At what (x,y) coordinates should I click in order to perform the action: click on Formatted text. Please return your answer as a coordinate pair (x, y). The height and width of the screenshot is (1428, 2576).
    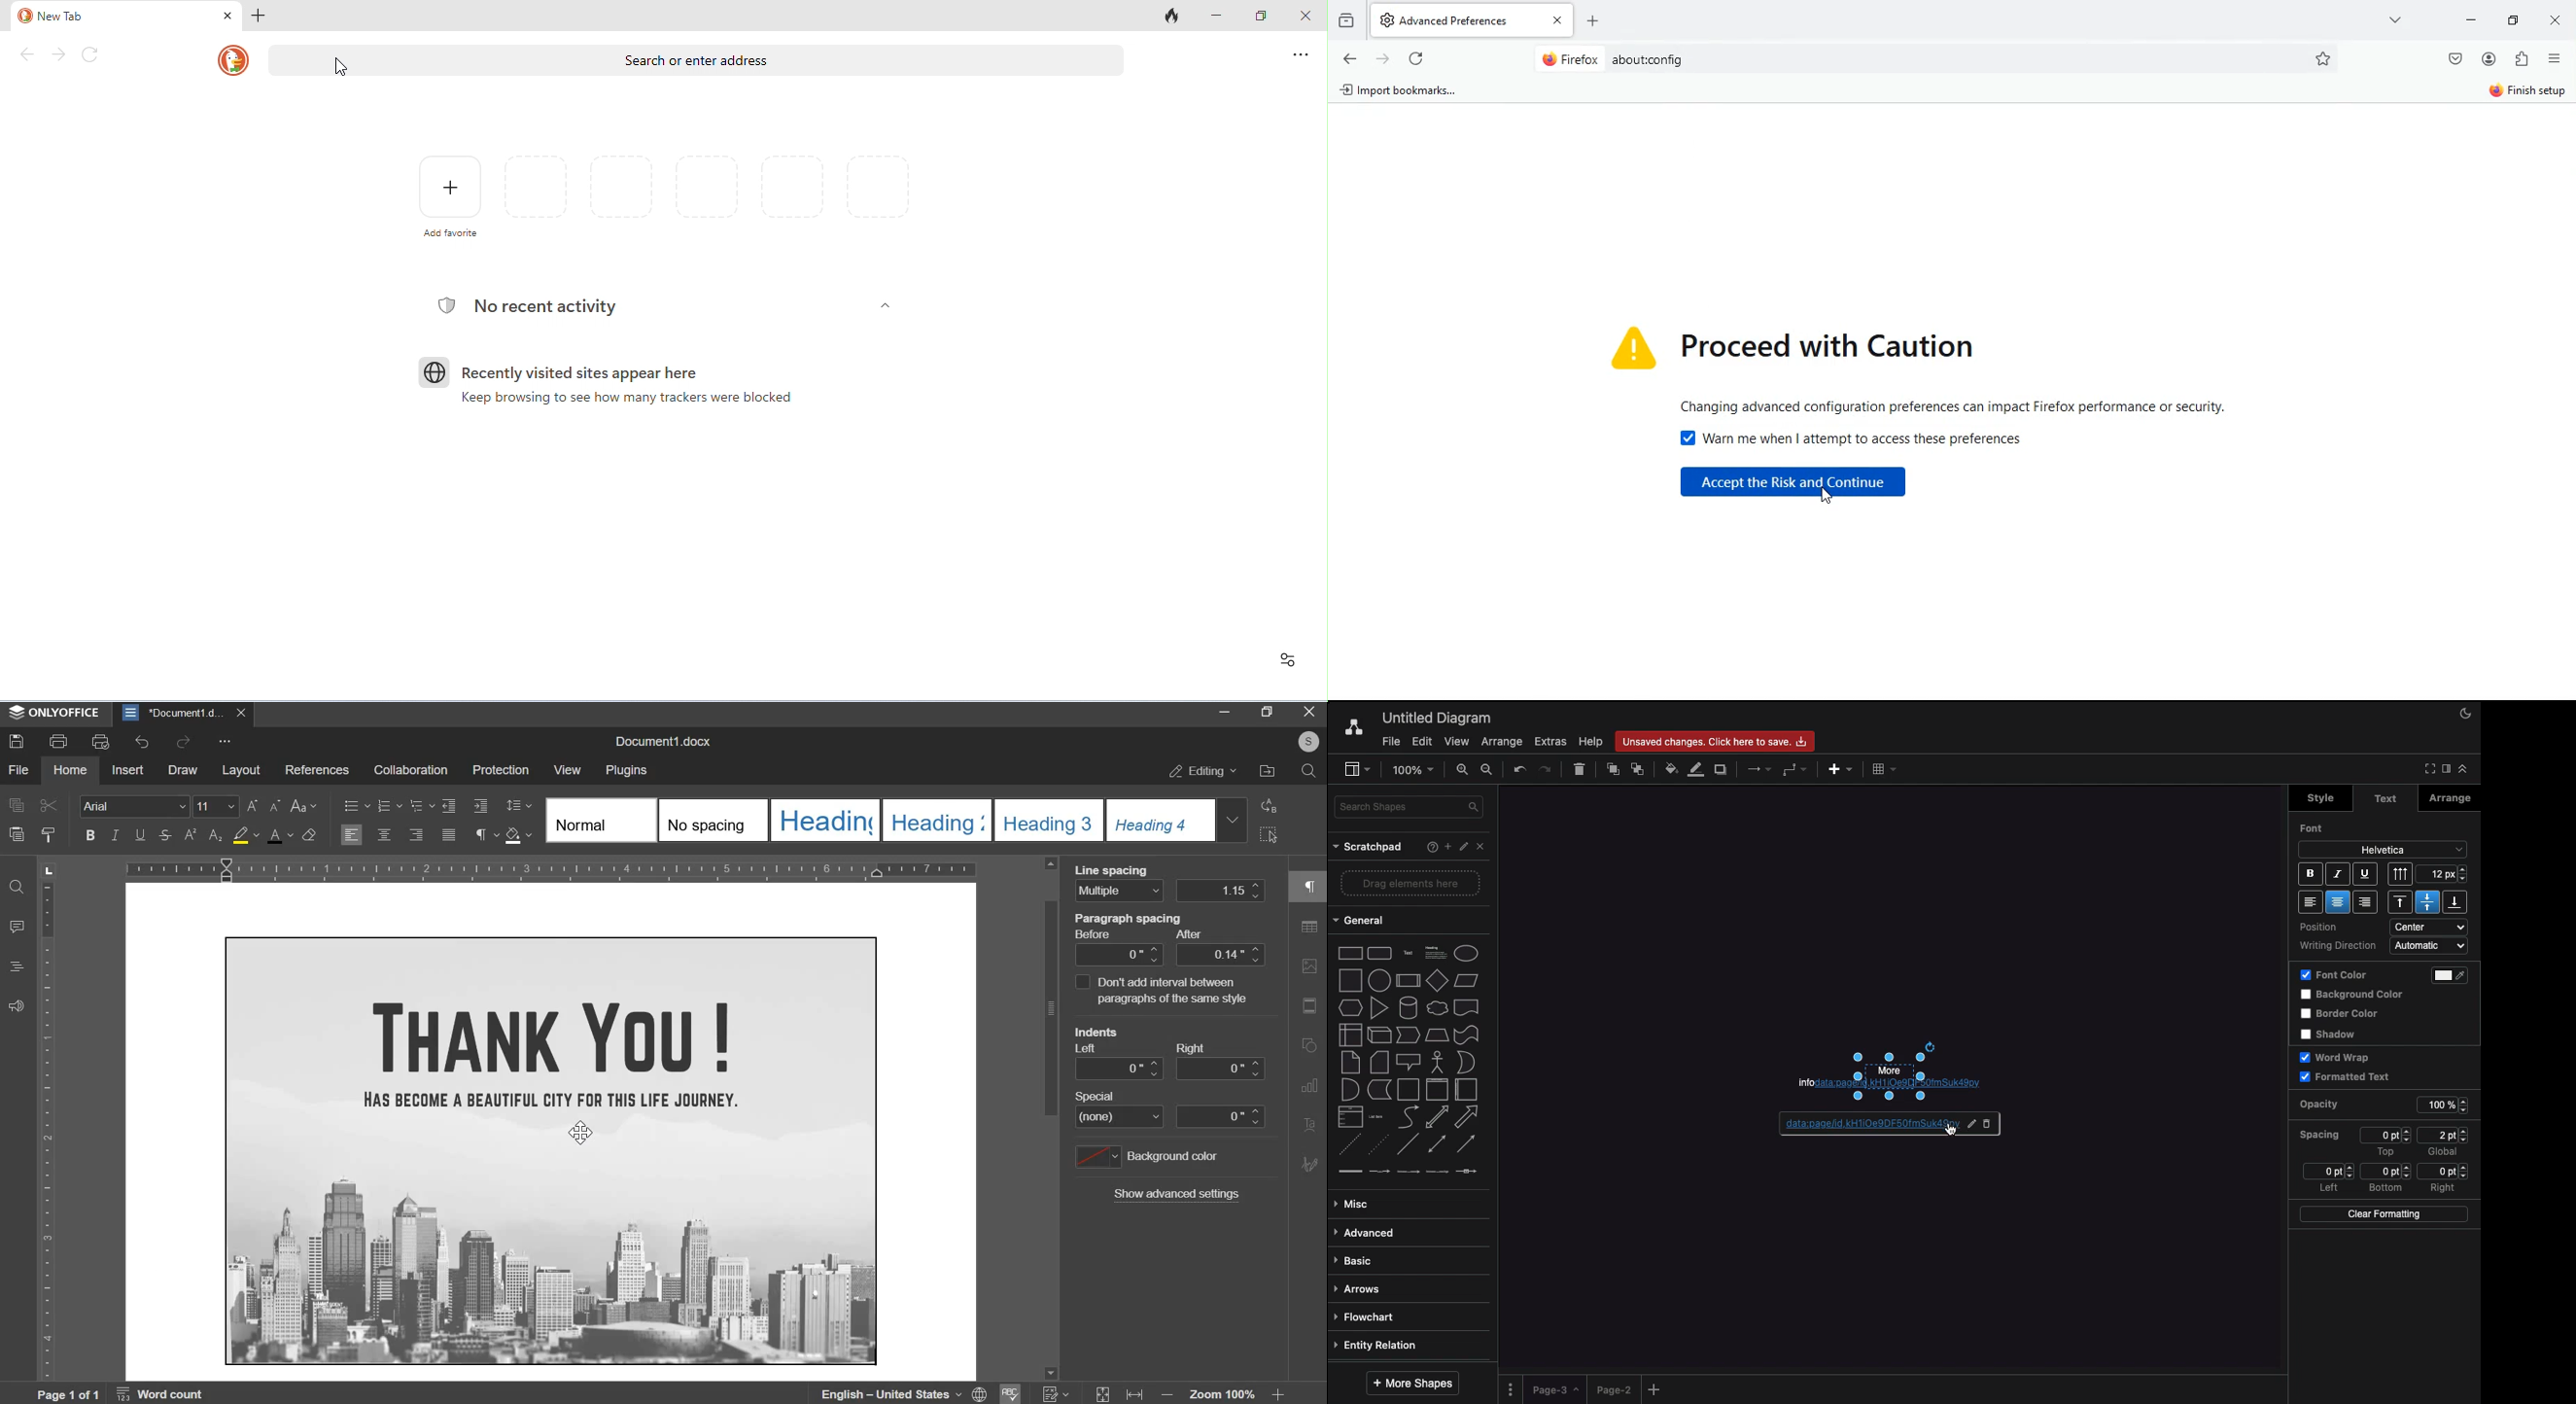
    Looking at the image, I should click on (2346, 1076).